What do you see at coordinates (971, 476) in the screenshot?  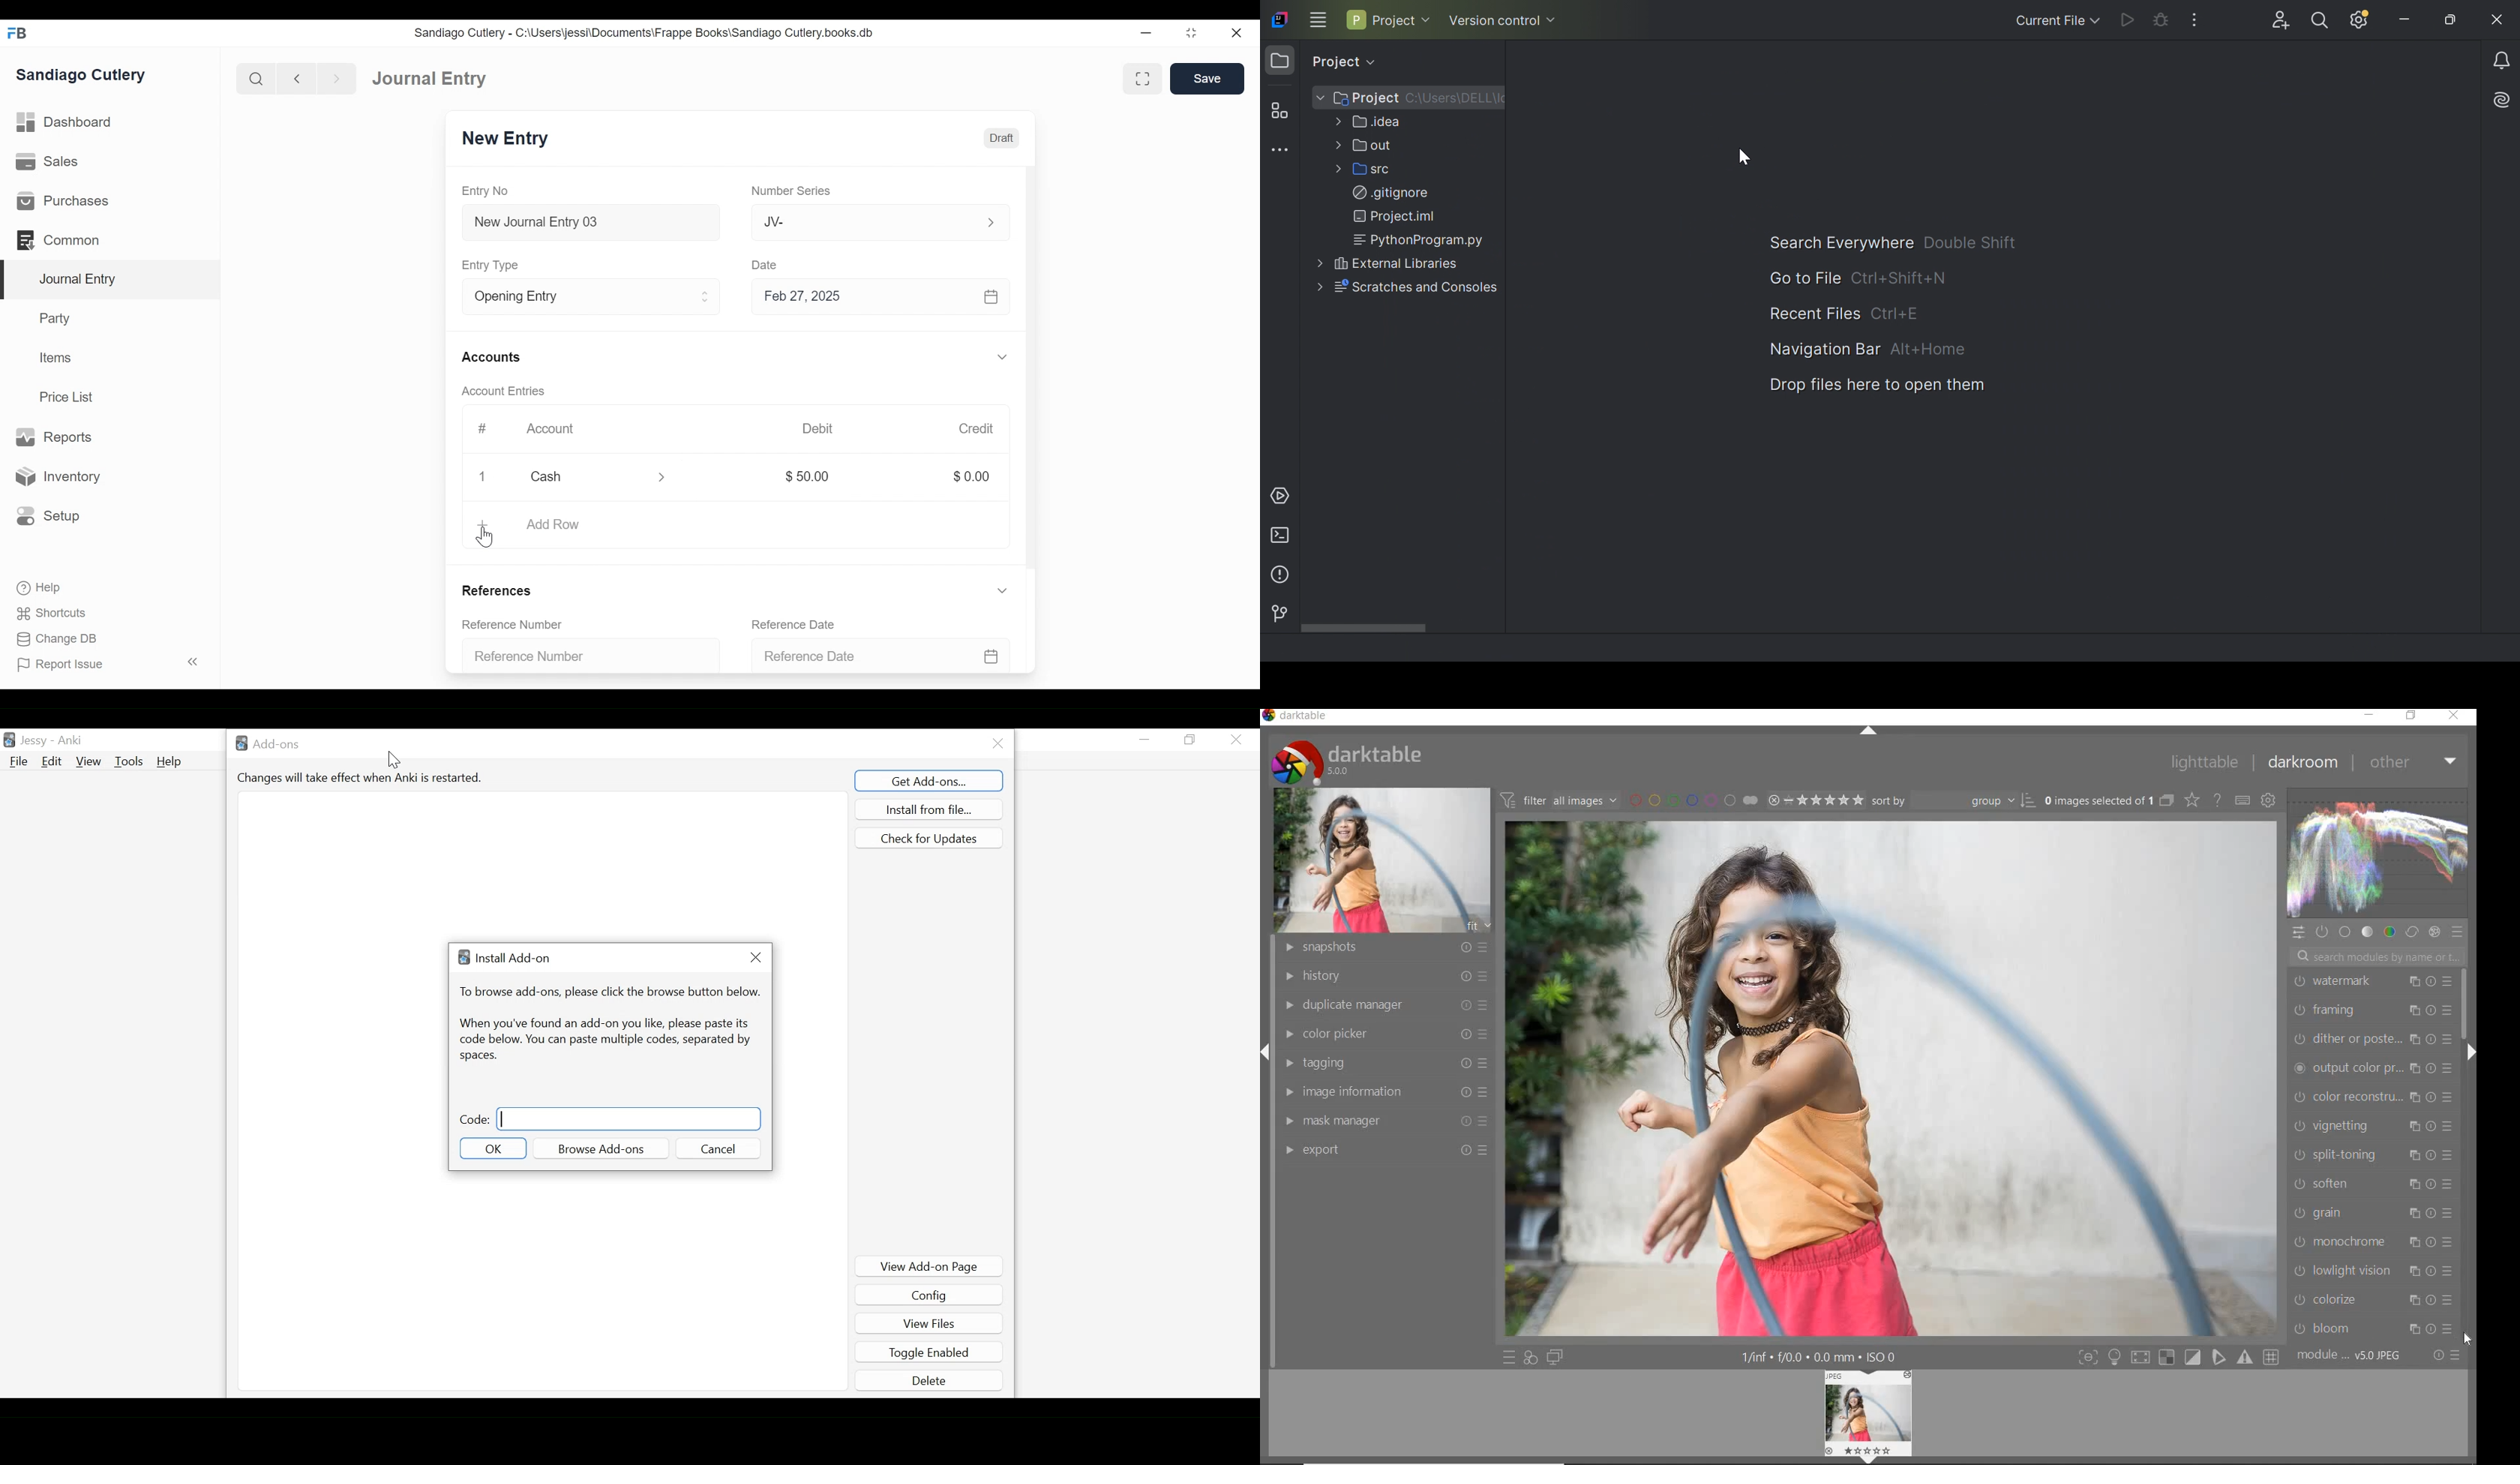 I see `$0.00` at bounding box center [971, 476].